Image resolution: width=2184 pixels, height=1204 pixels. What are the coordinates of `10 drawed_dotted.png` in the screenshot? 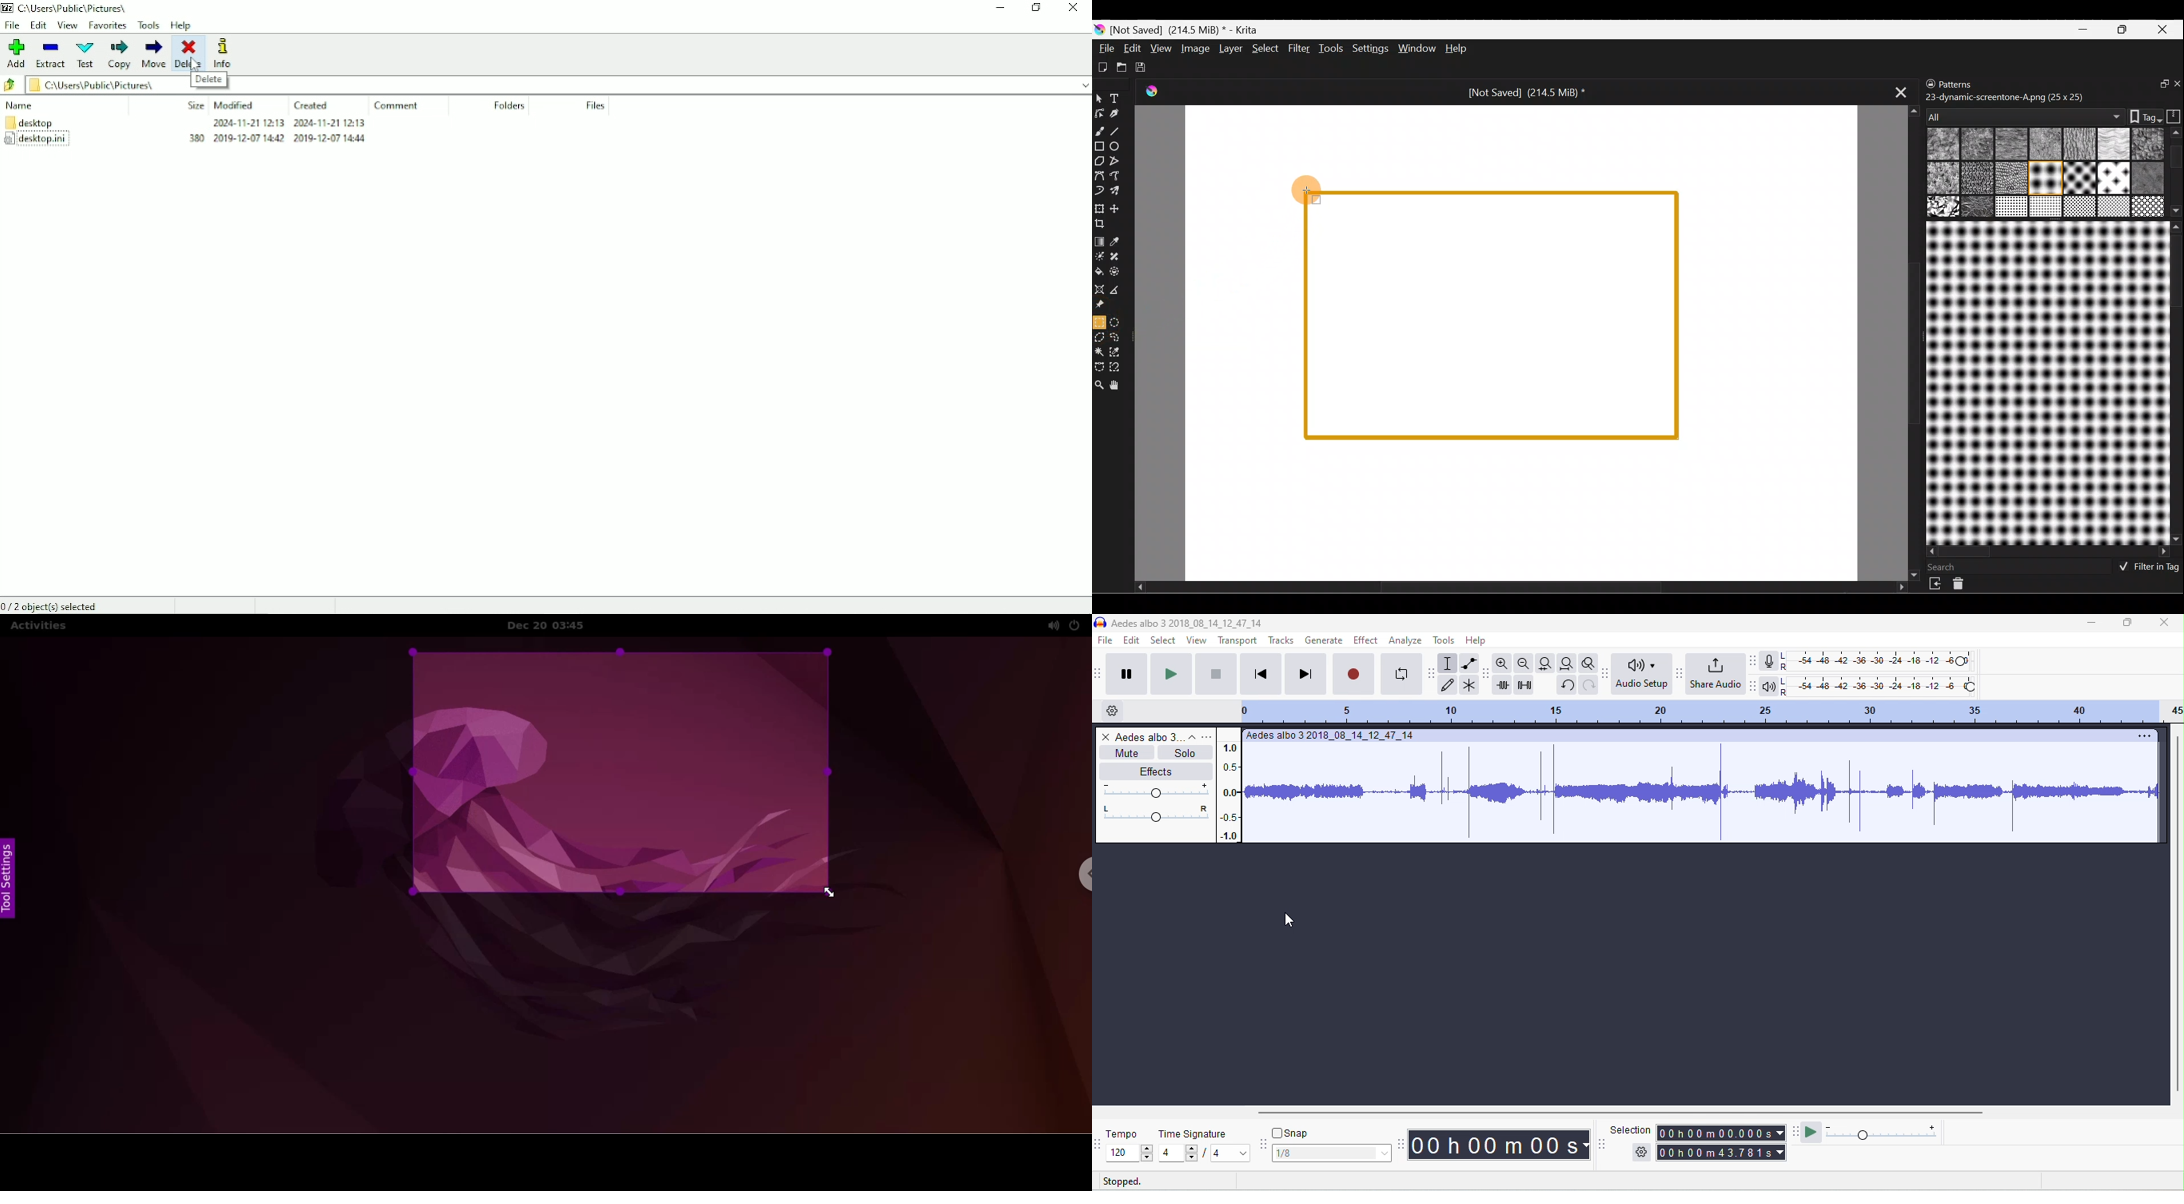 It's located at (2044, 180).